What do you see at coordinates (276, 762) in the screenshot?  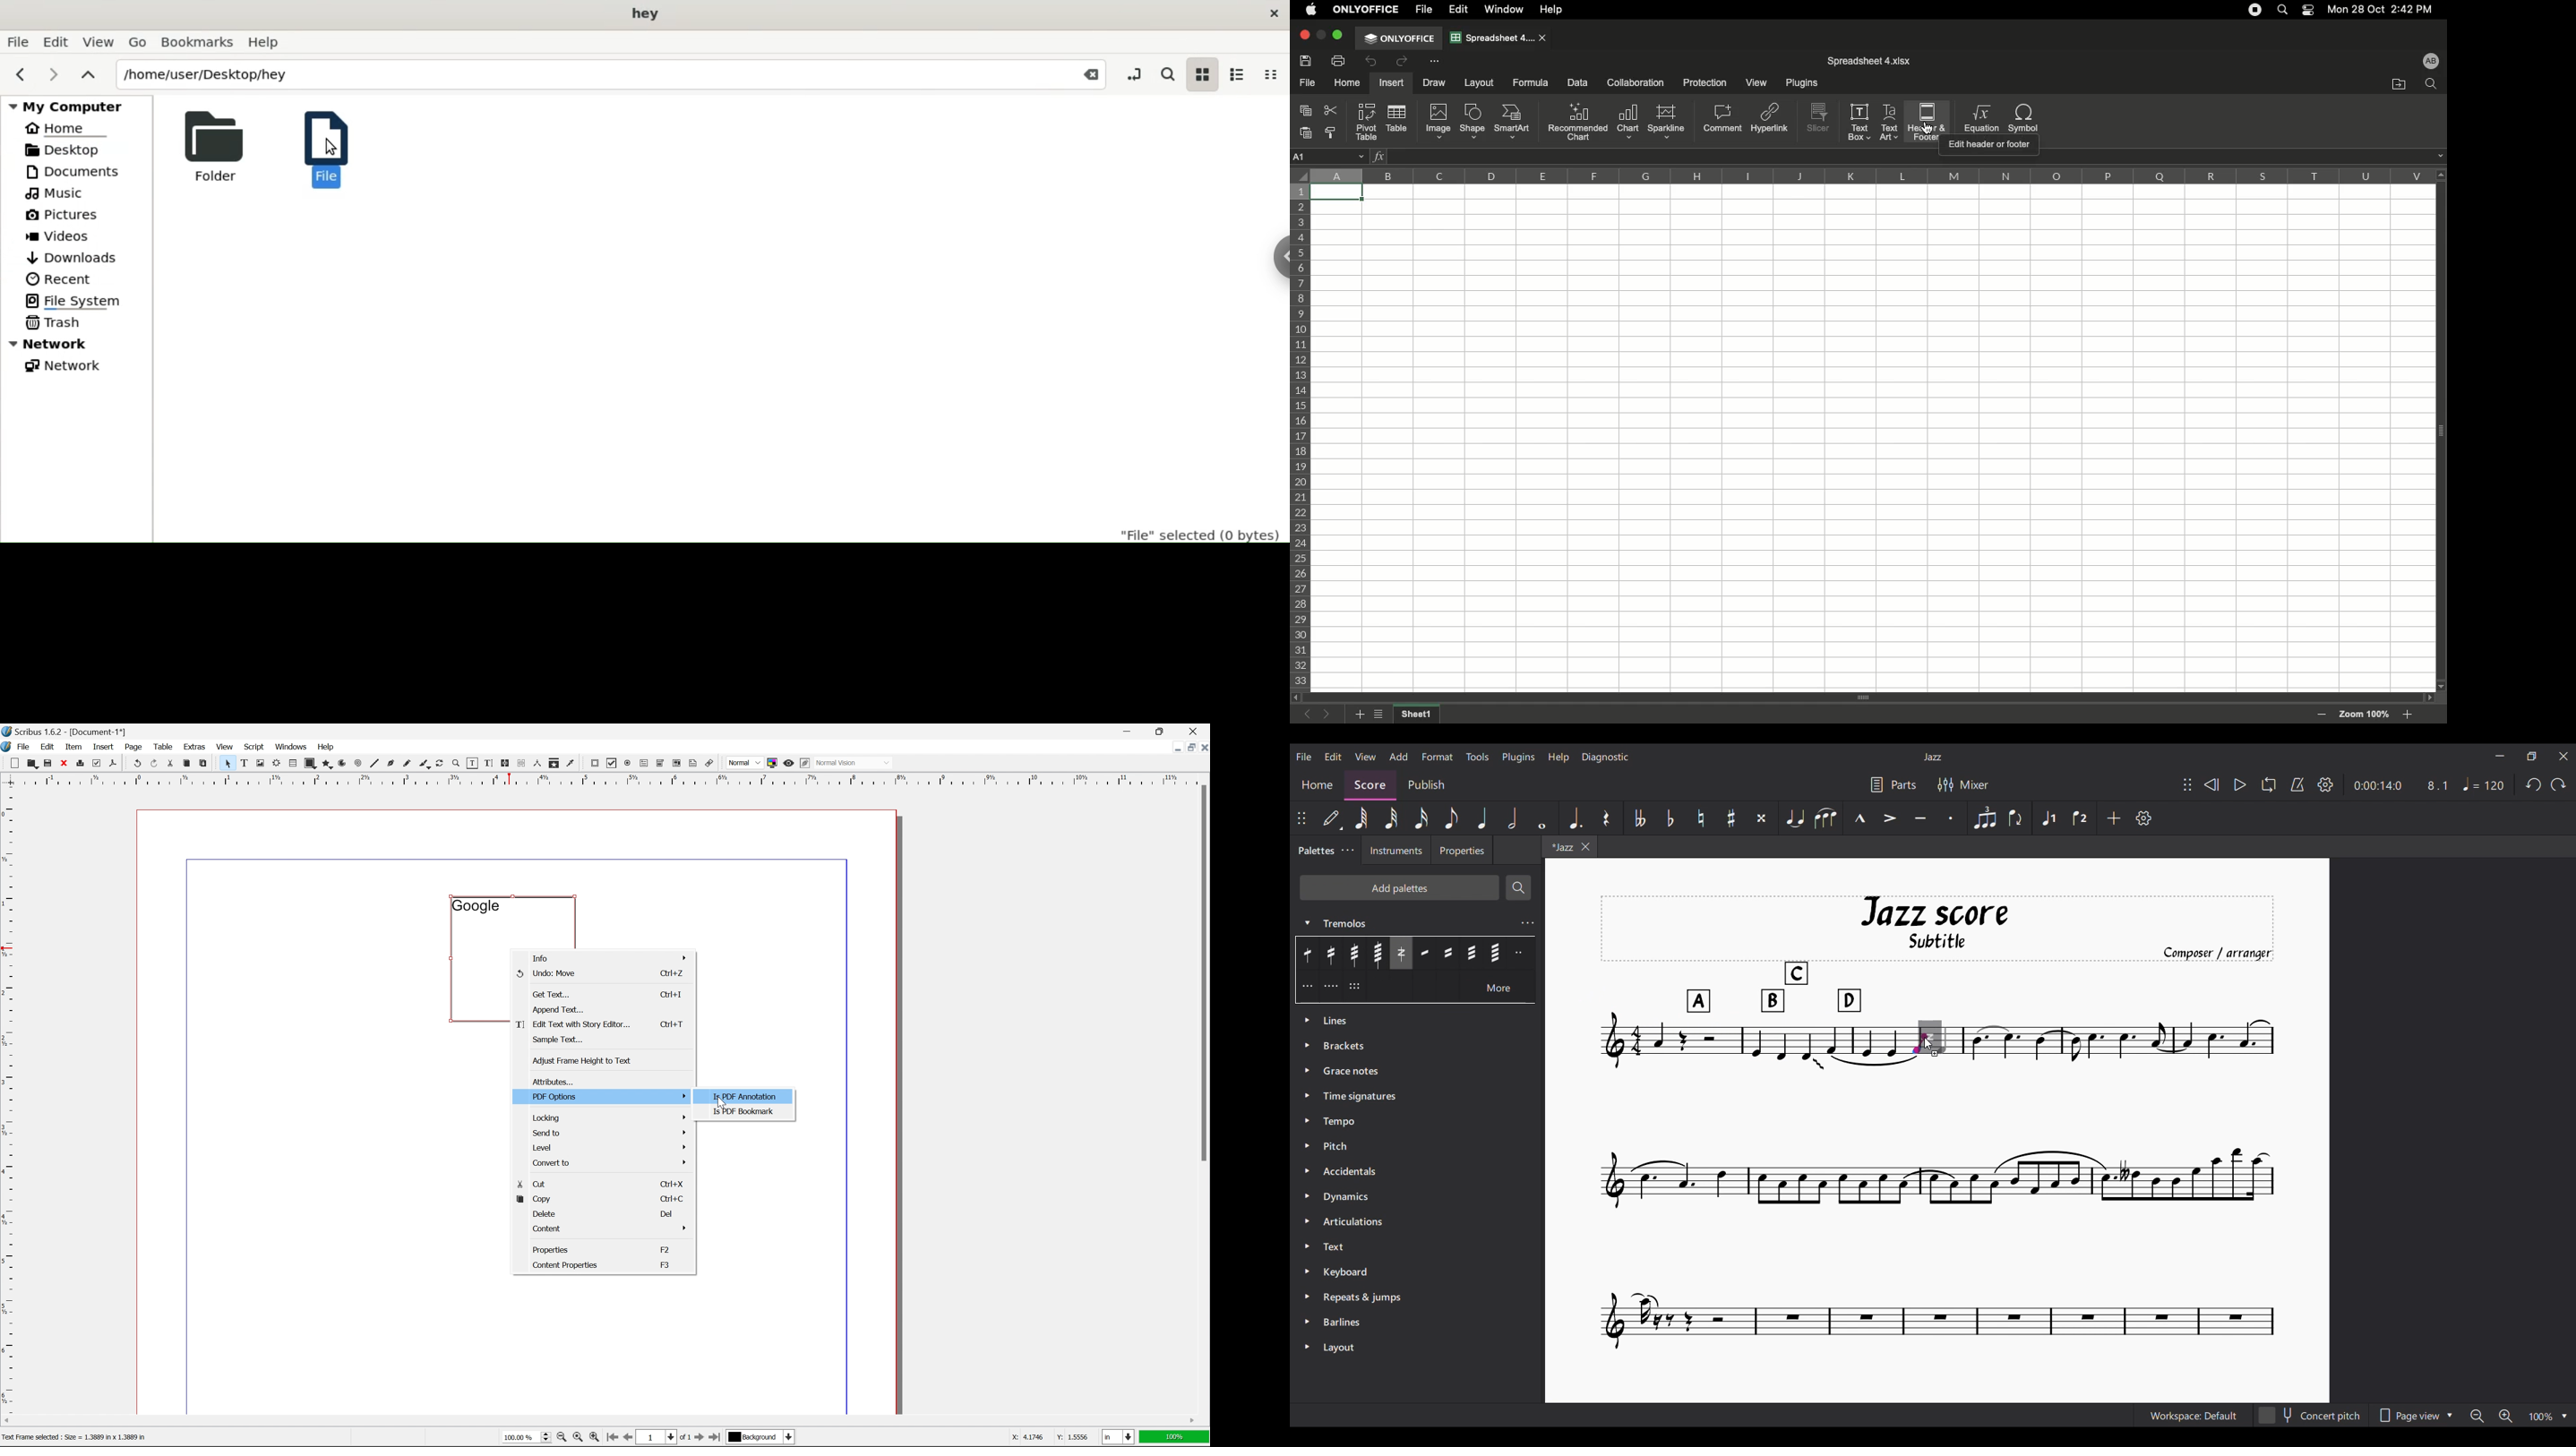 I see `render frame` at bounding box center [276, 762].